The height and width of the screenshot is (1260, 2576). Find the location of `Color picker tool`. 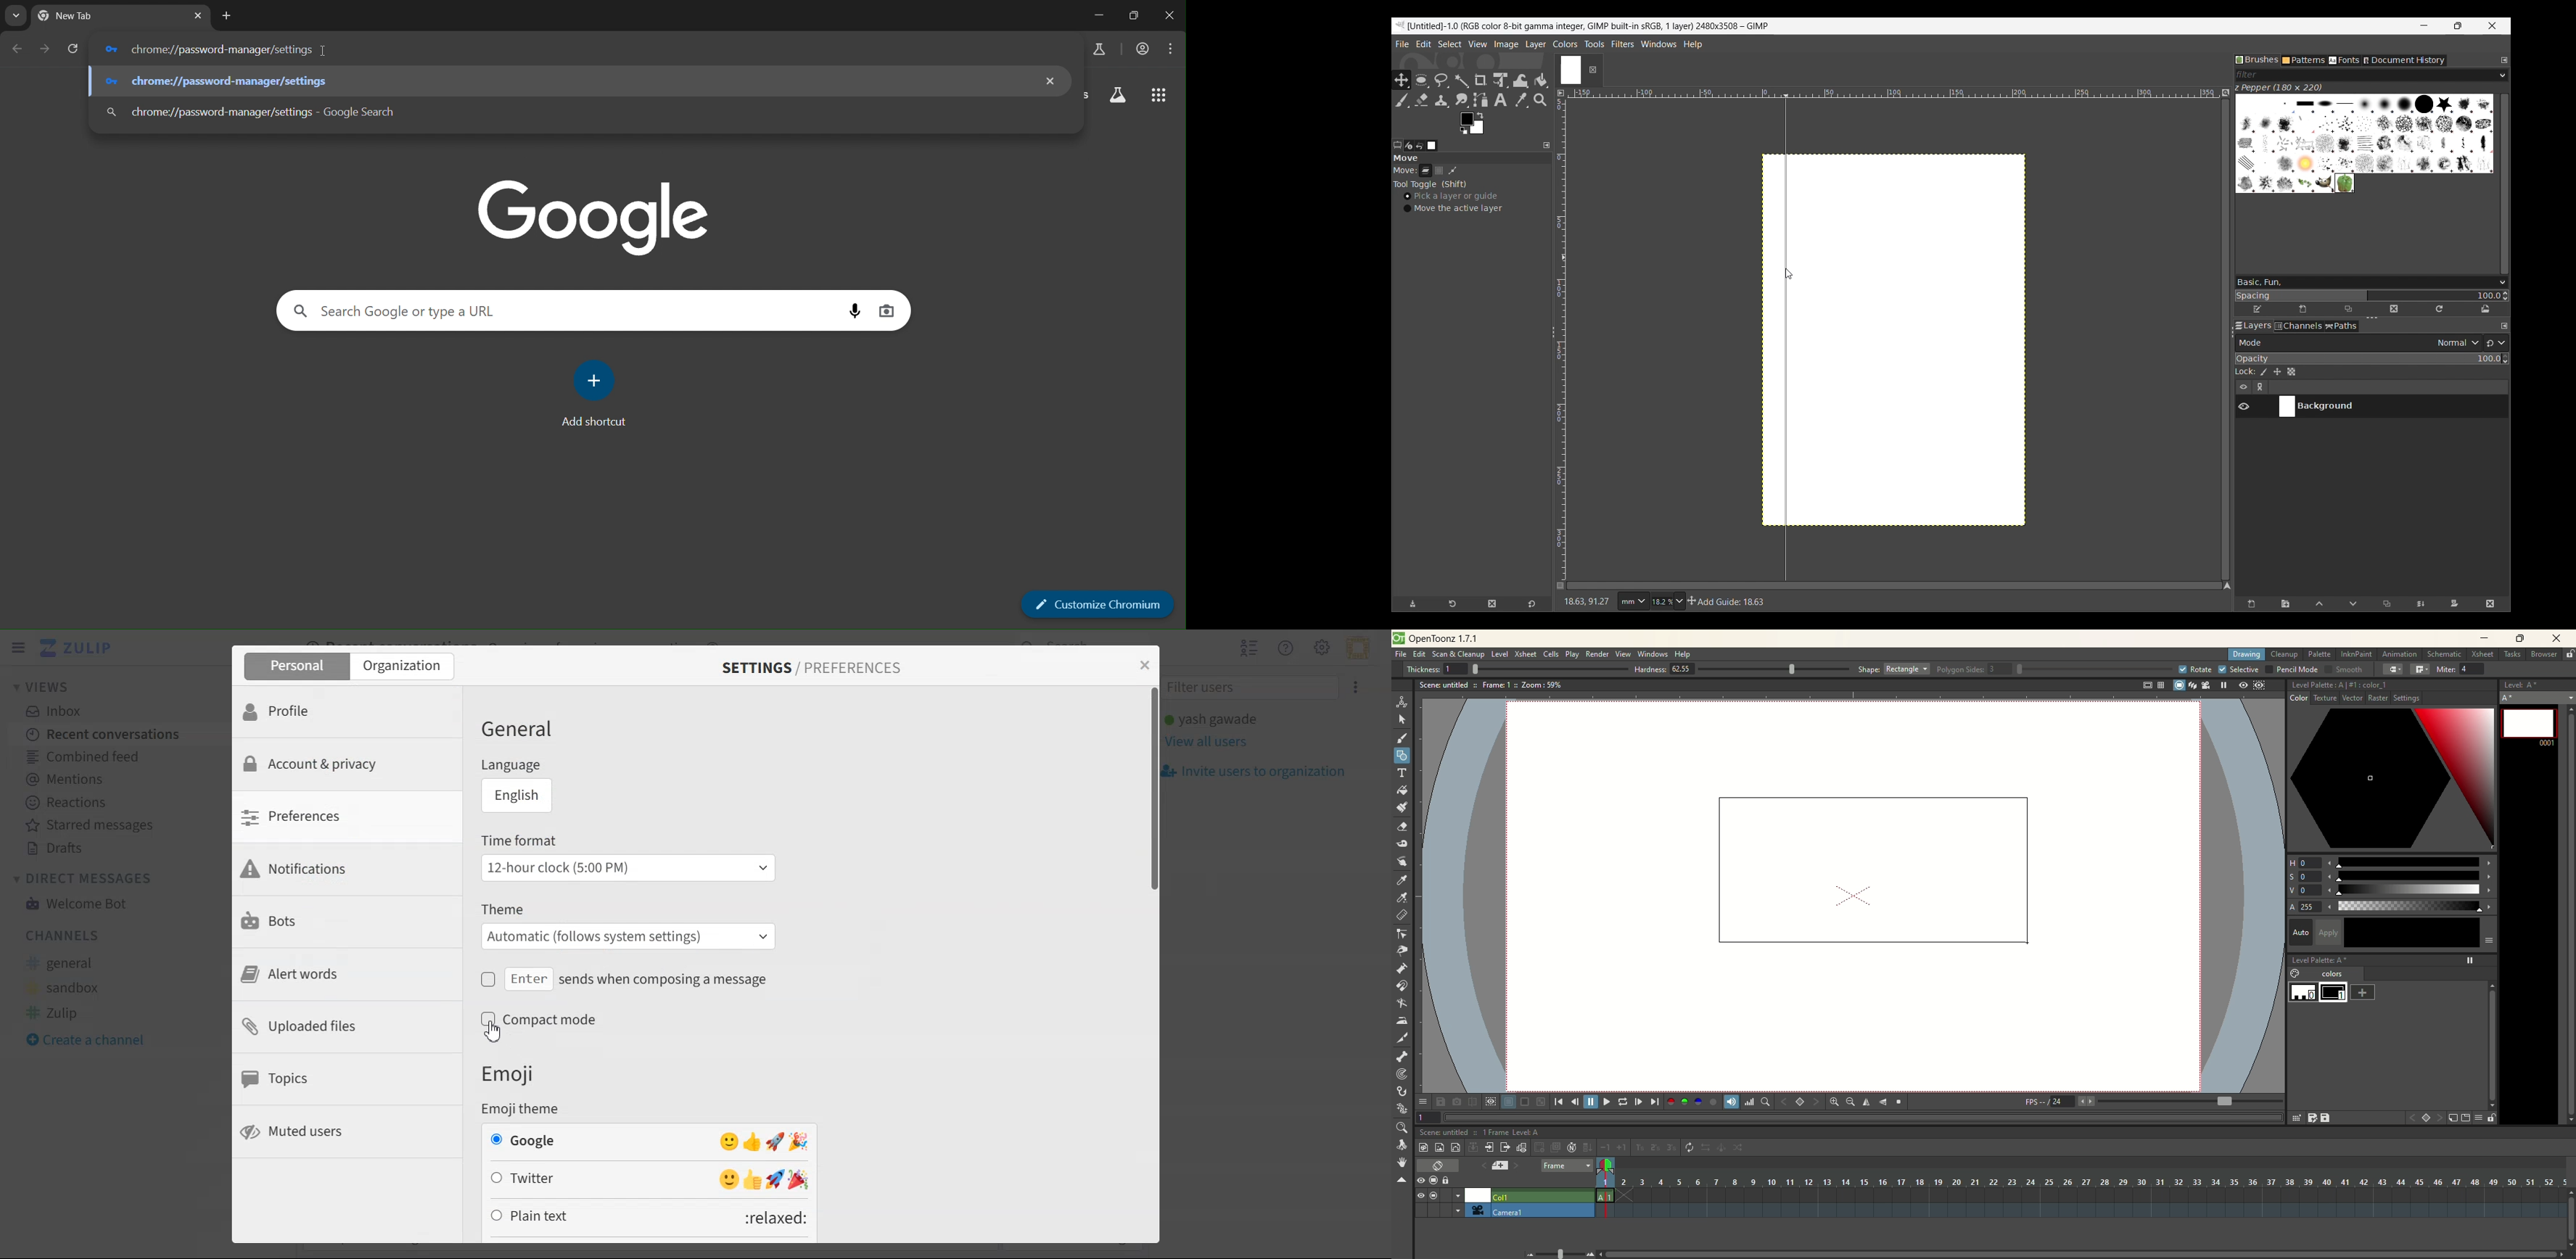

Color picker tool is located at coordinates (1521, 100).